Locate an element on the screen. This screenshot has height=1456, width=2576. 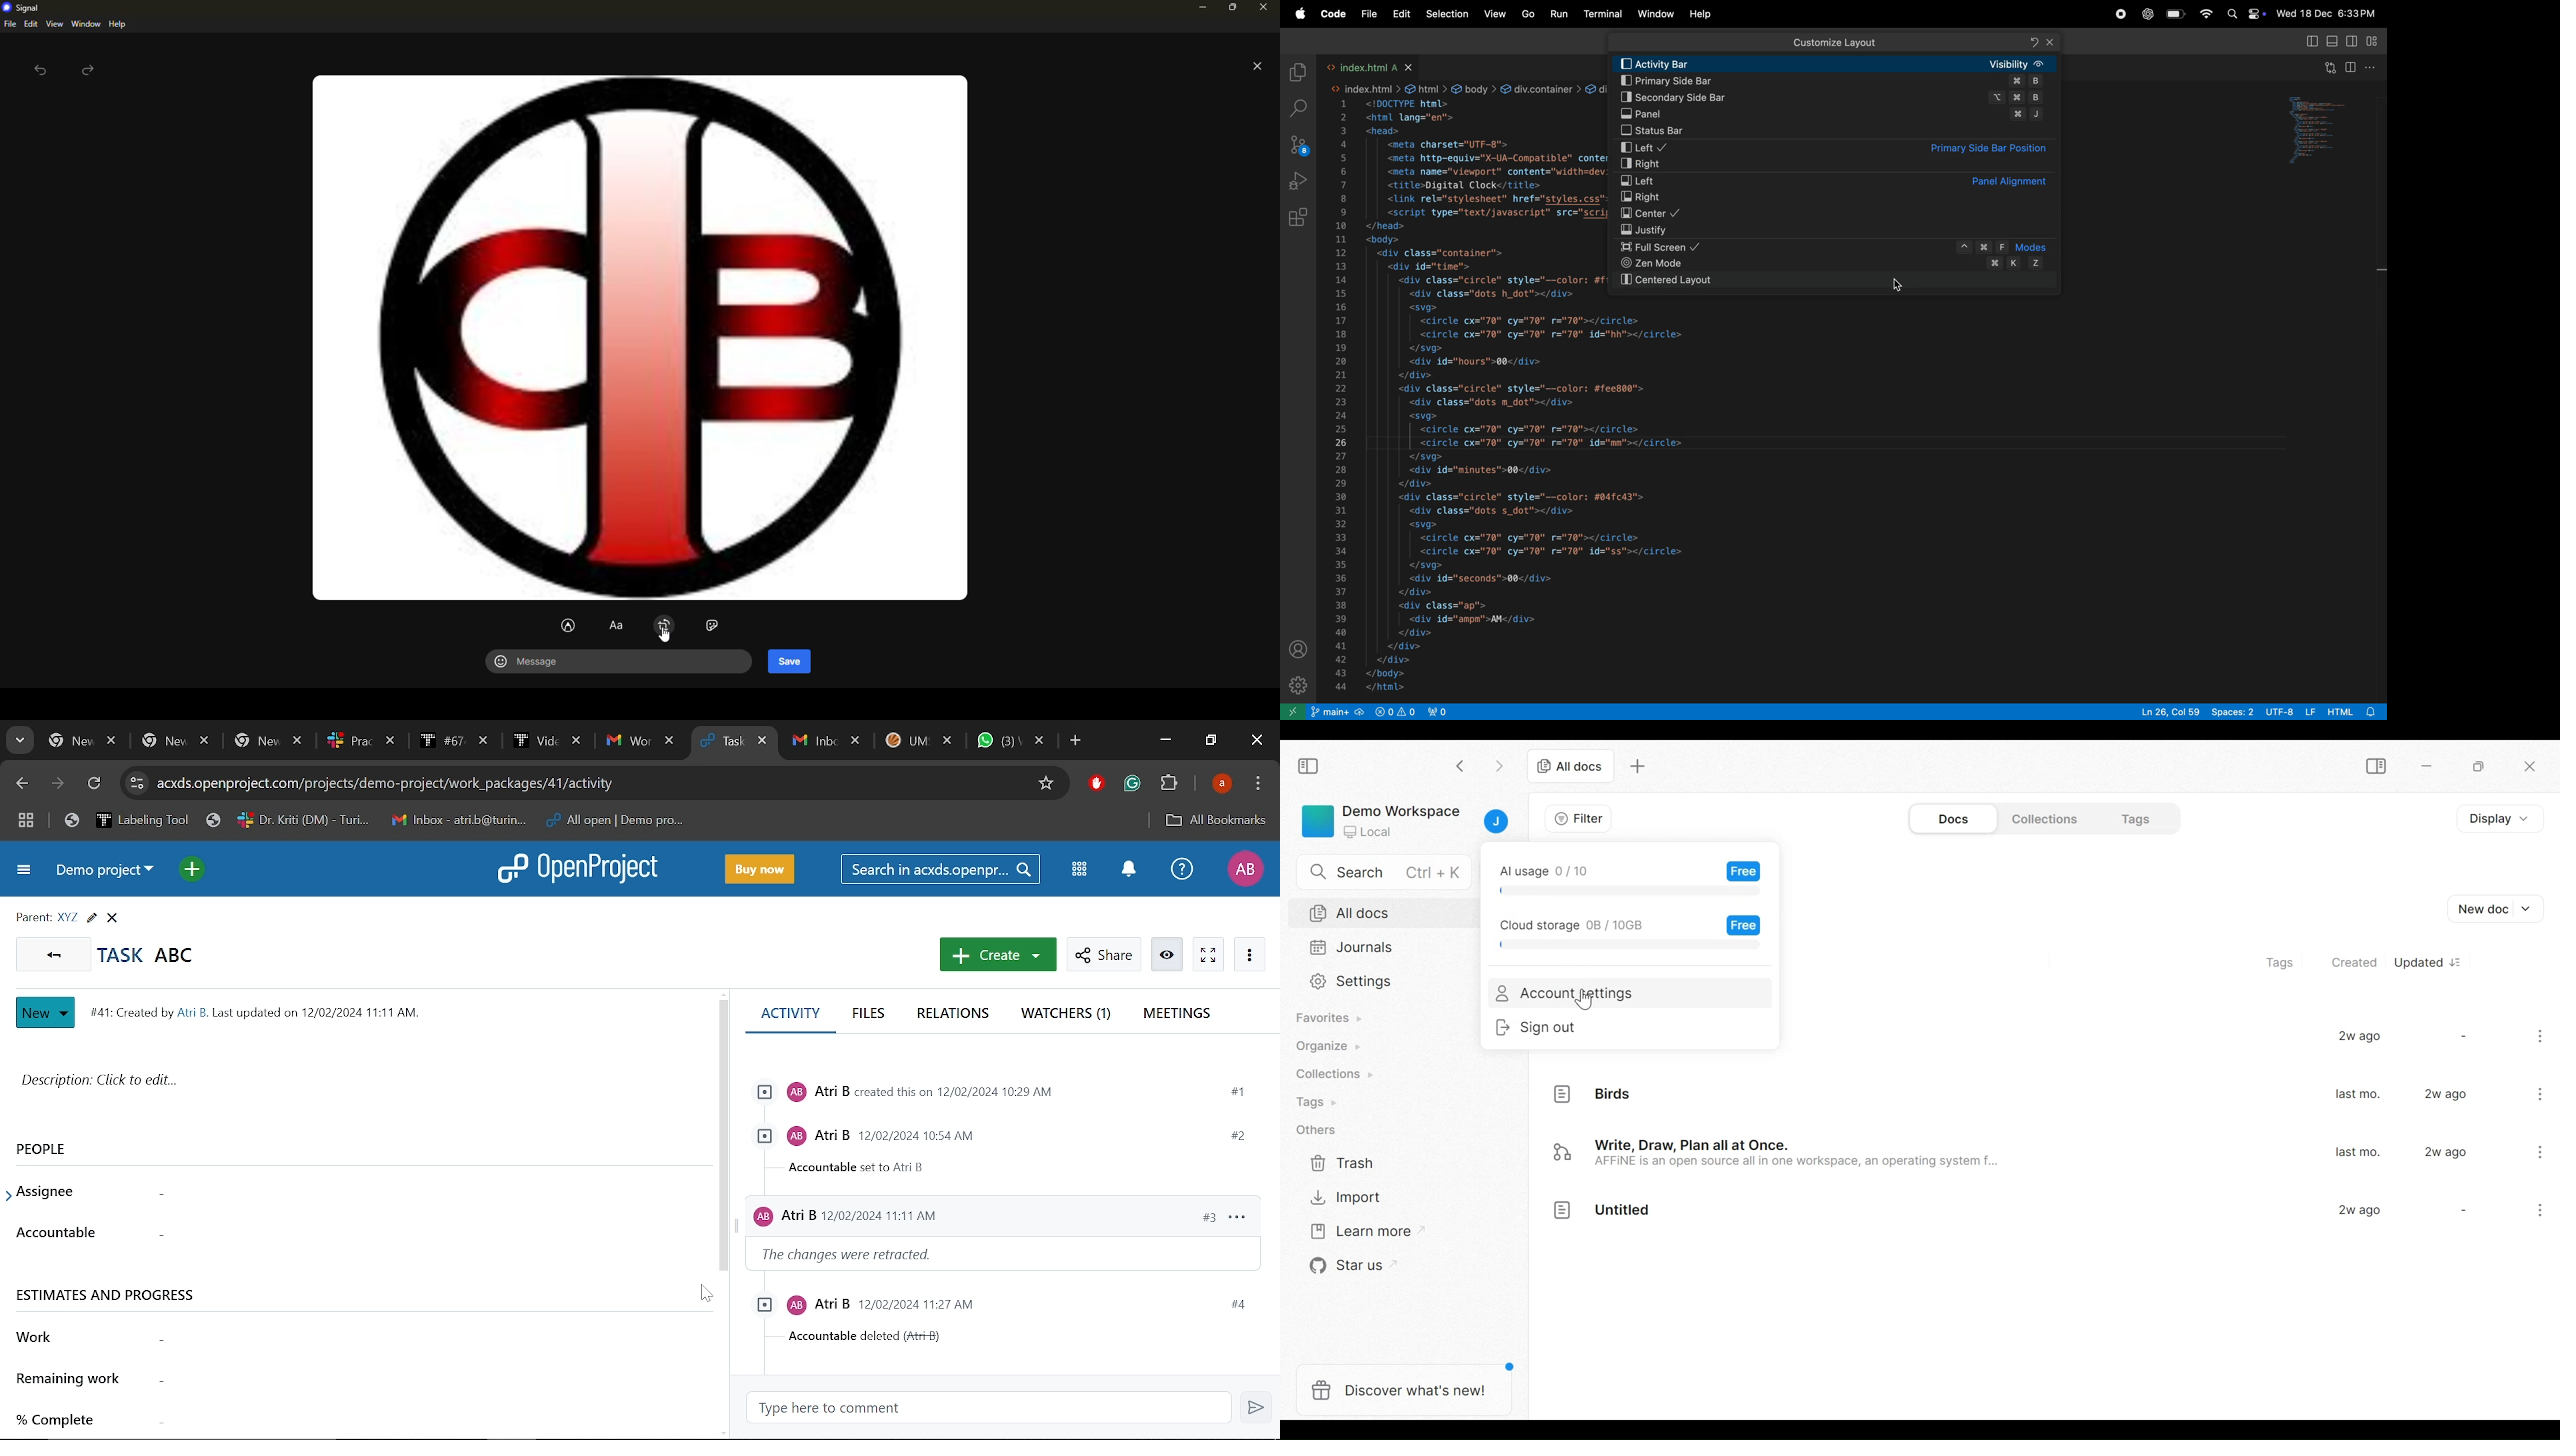
Remaining work is located at coordinates (72, 1381).